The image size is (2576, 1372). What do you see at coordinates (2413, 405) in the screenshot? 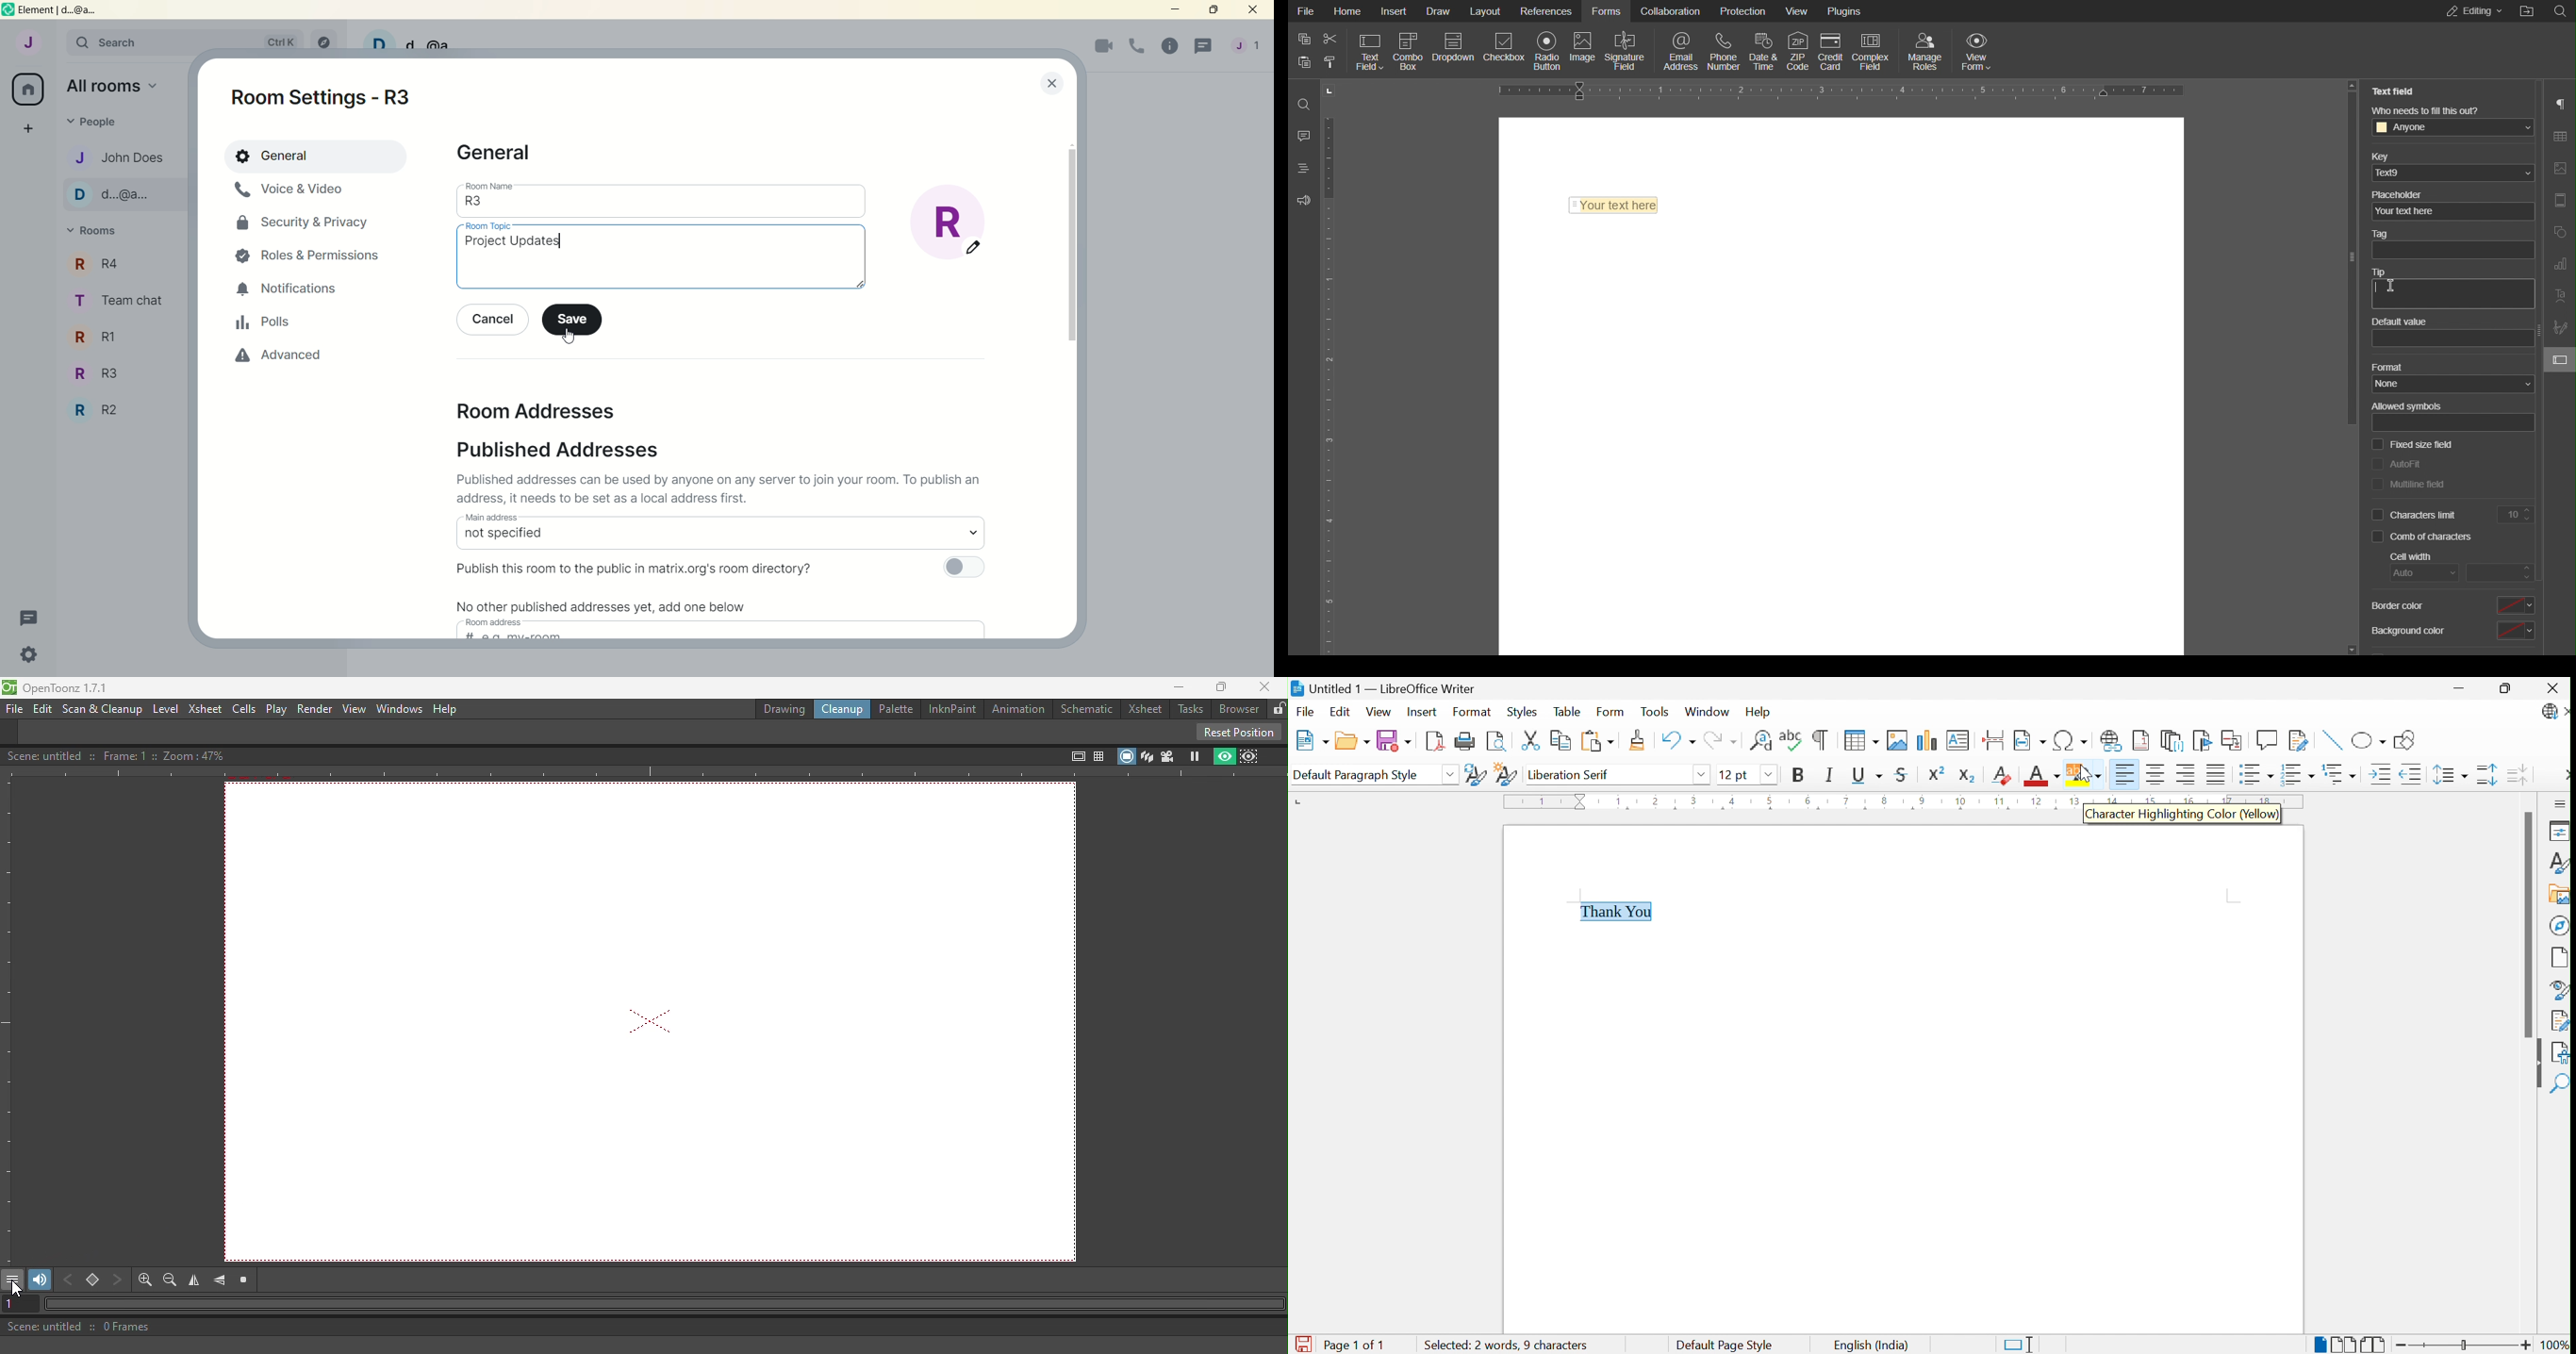
I see `Allowed symbols` at bounding box center [2413, 405].